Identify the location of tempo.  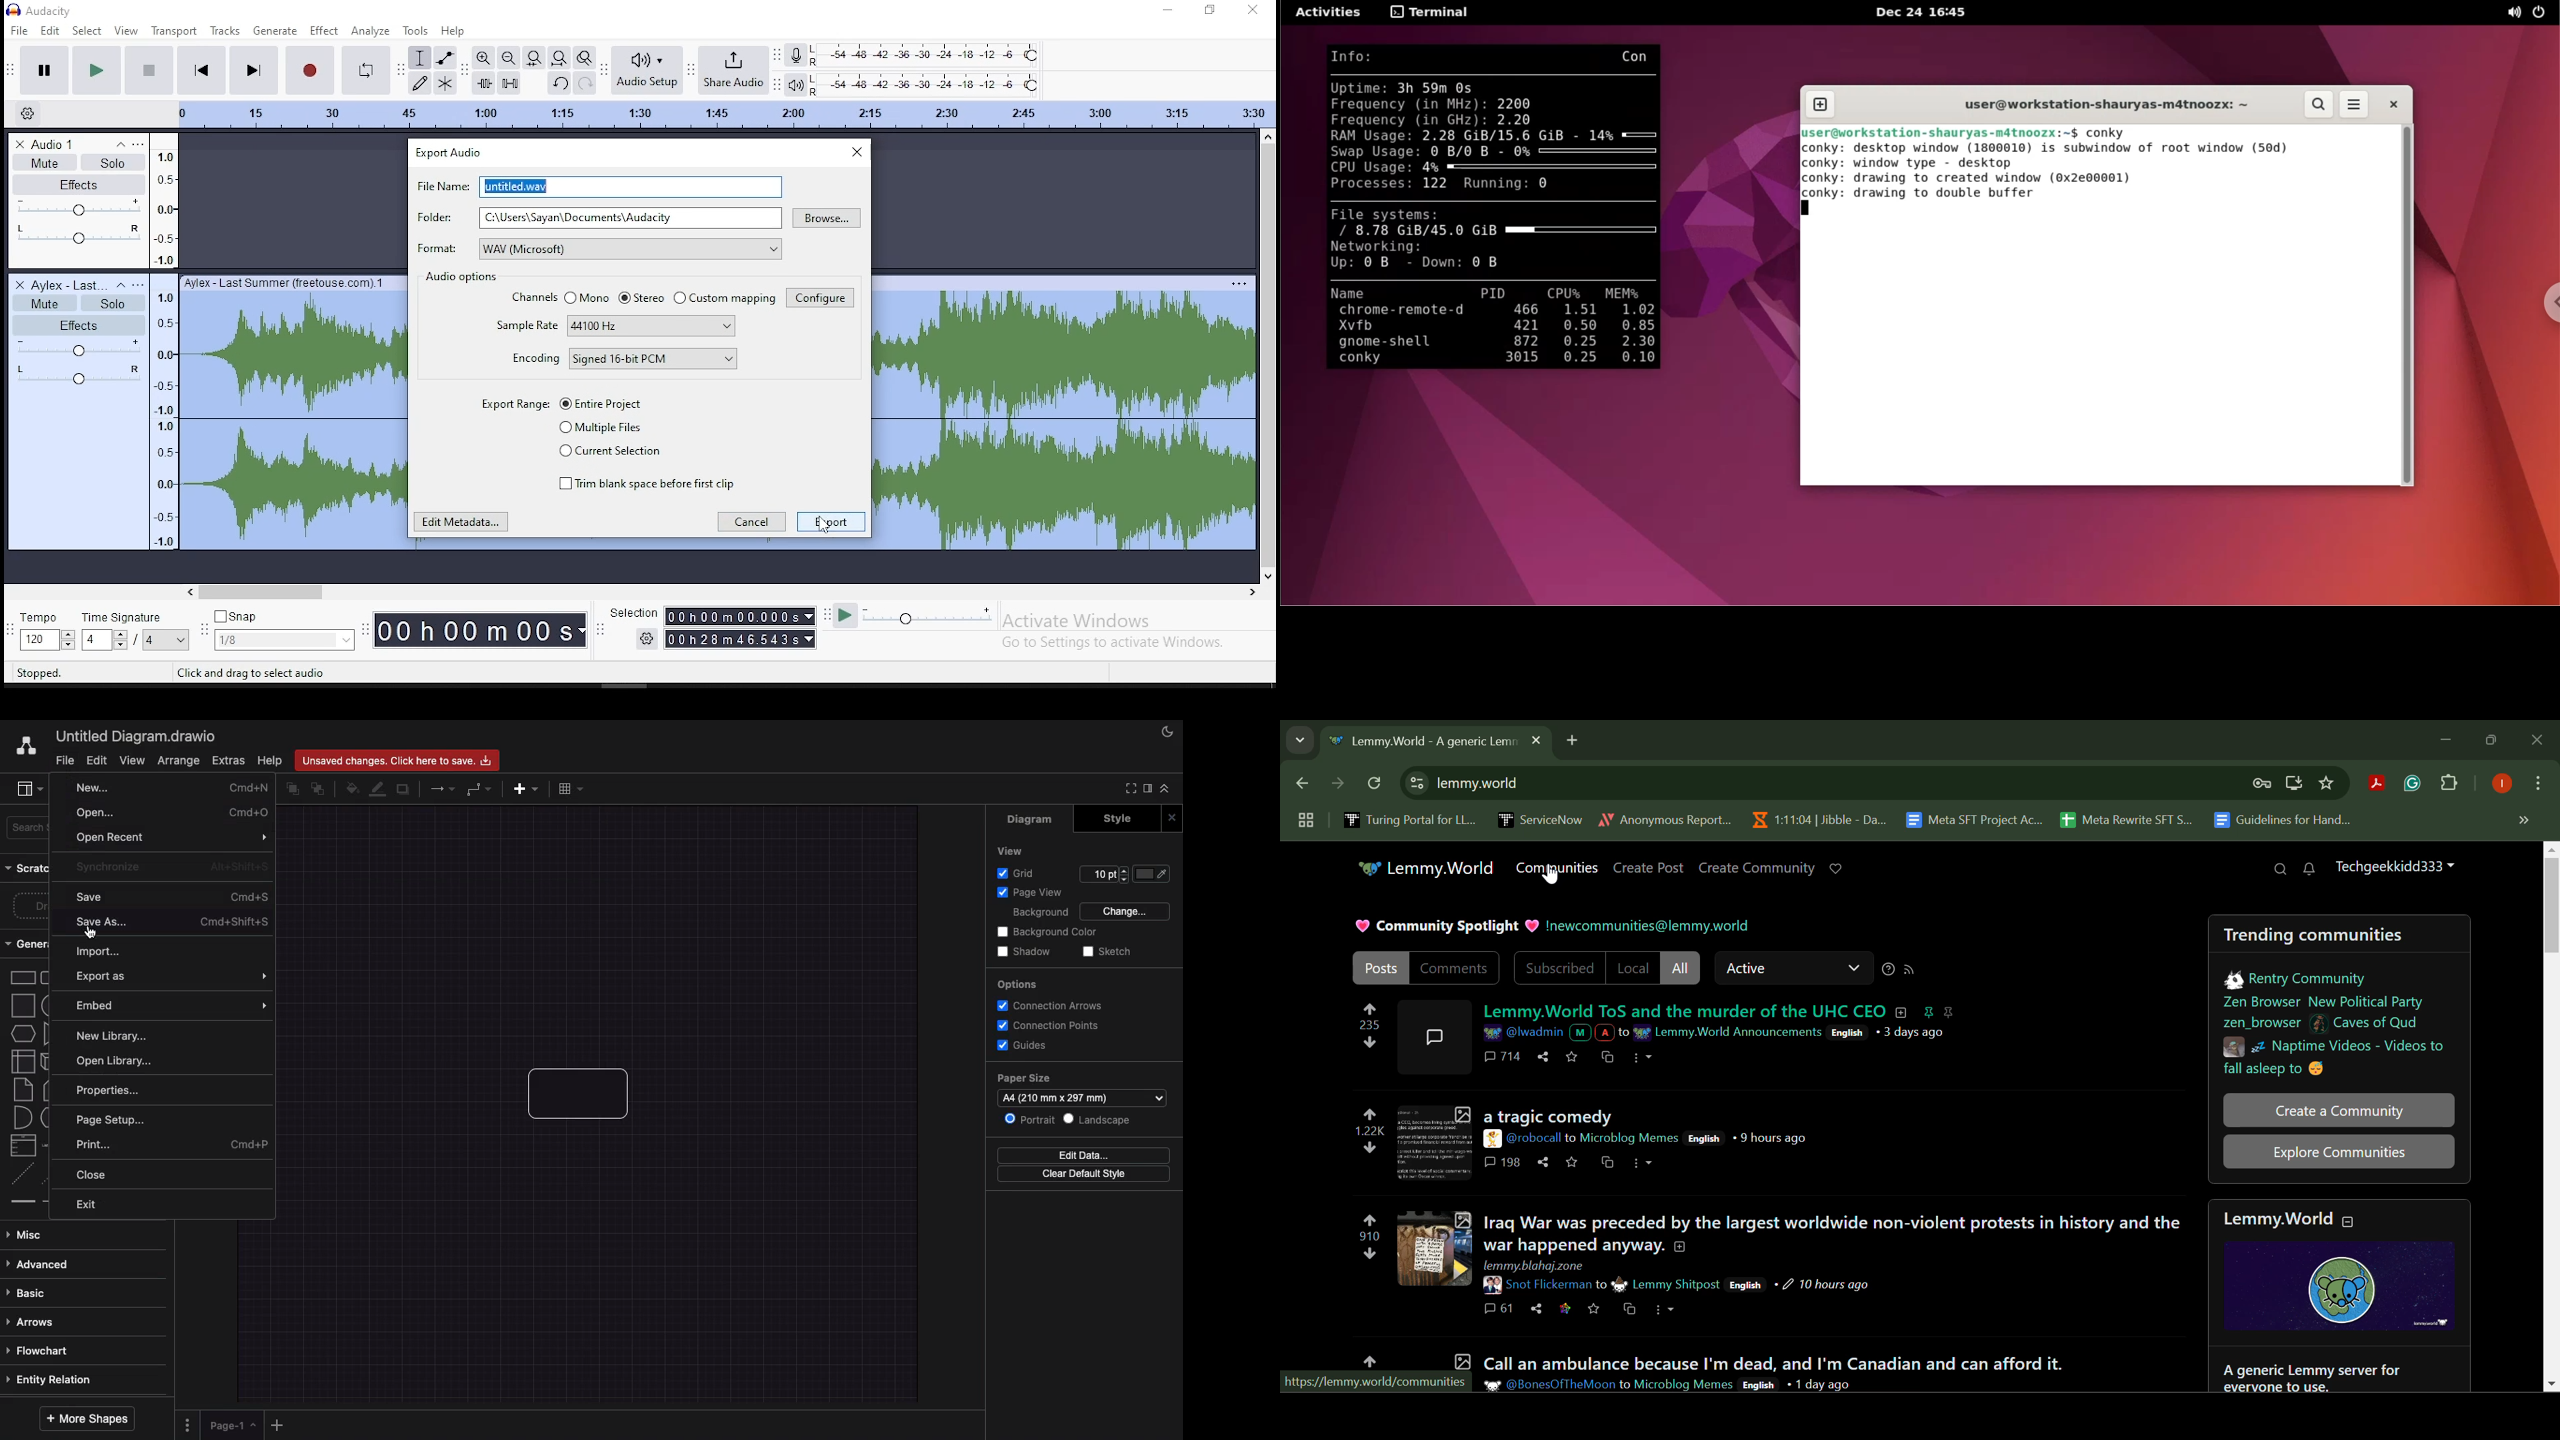
(45, 632).